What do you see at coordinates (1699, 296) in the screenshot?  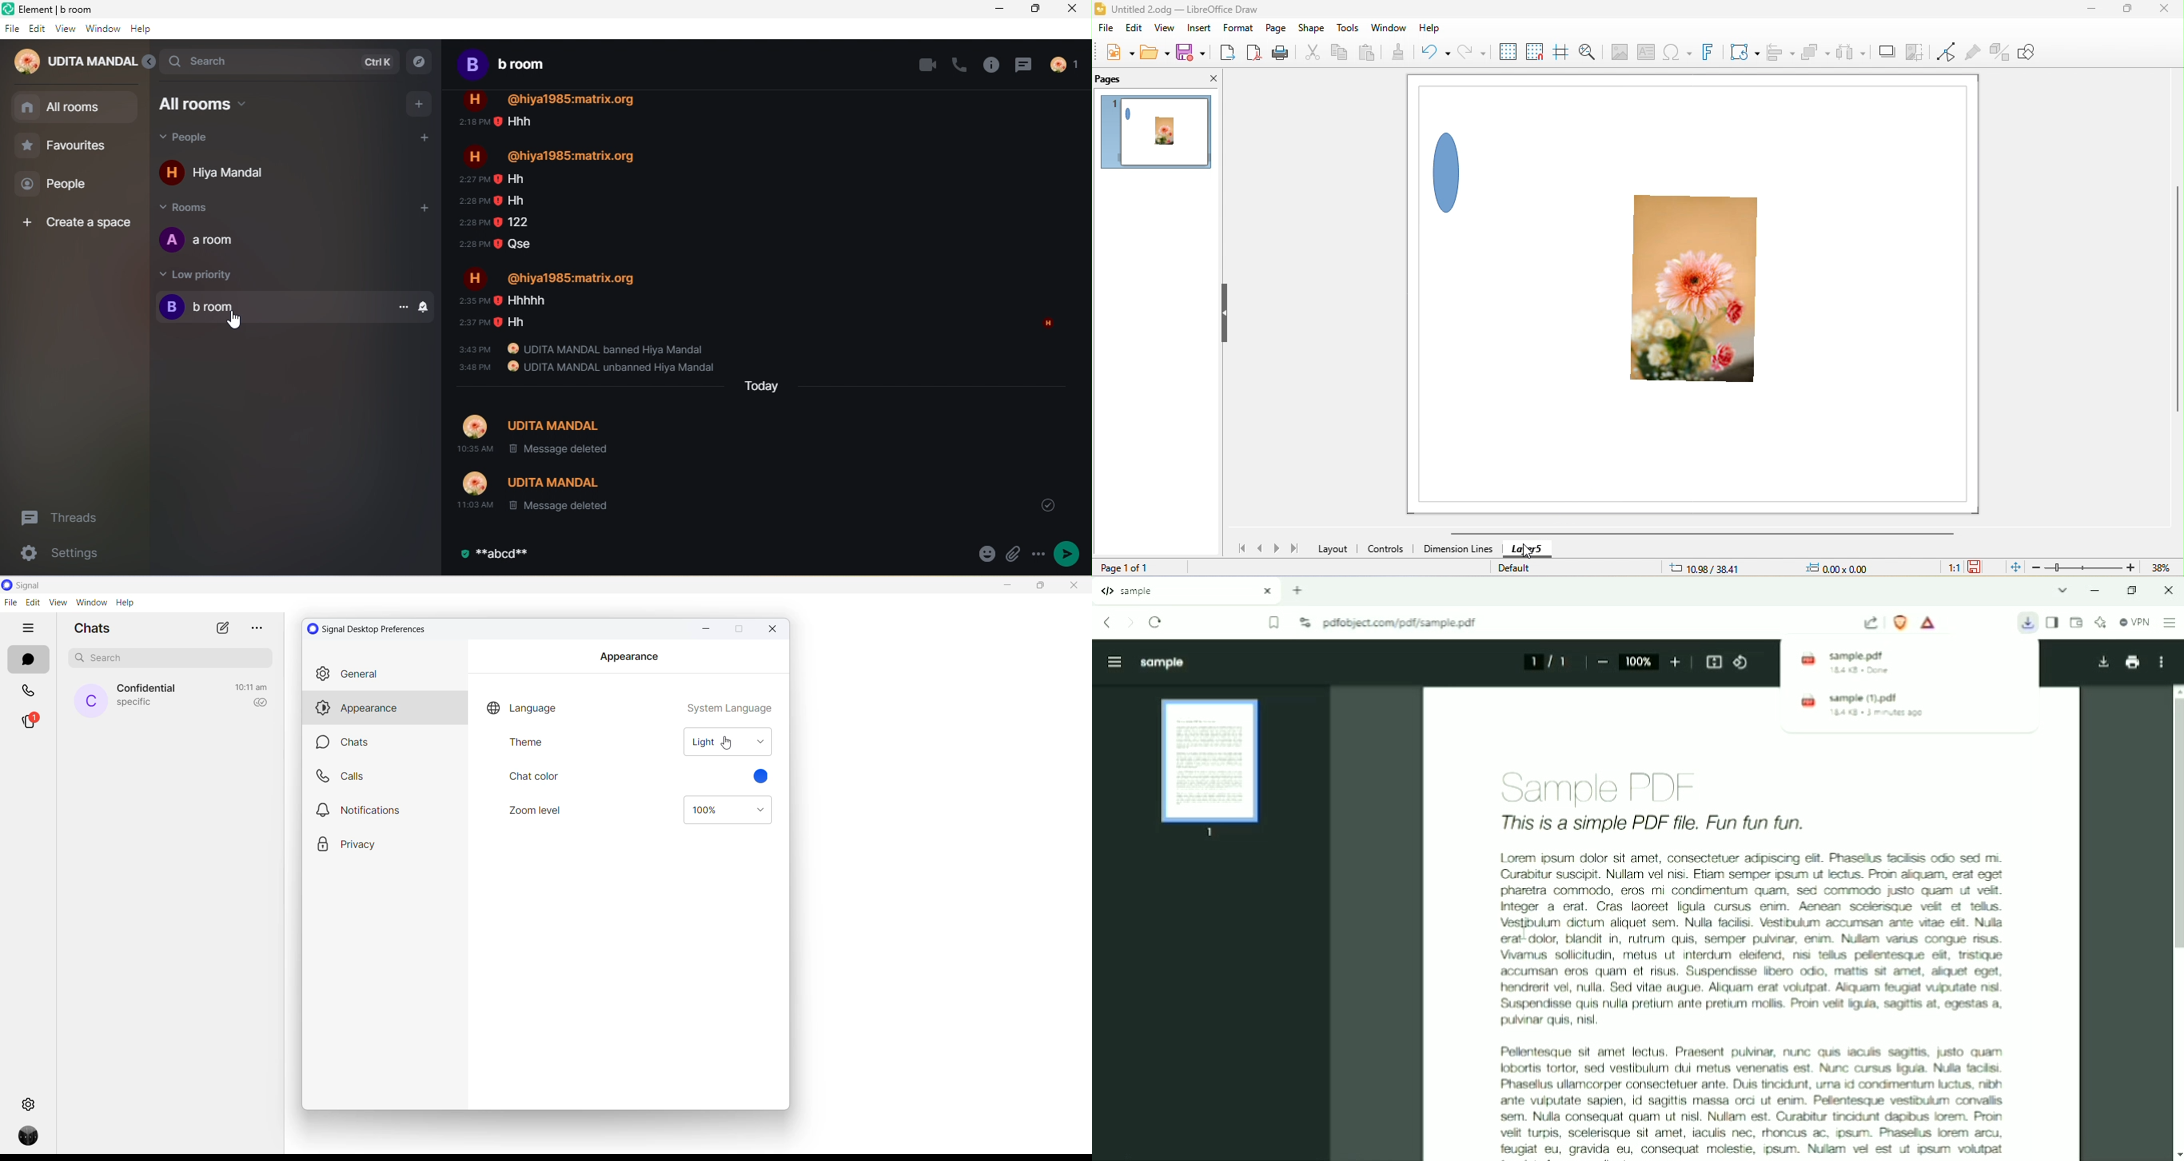 I see `photo` at bounding box center [1699, 296].